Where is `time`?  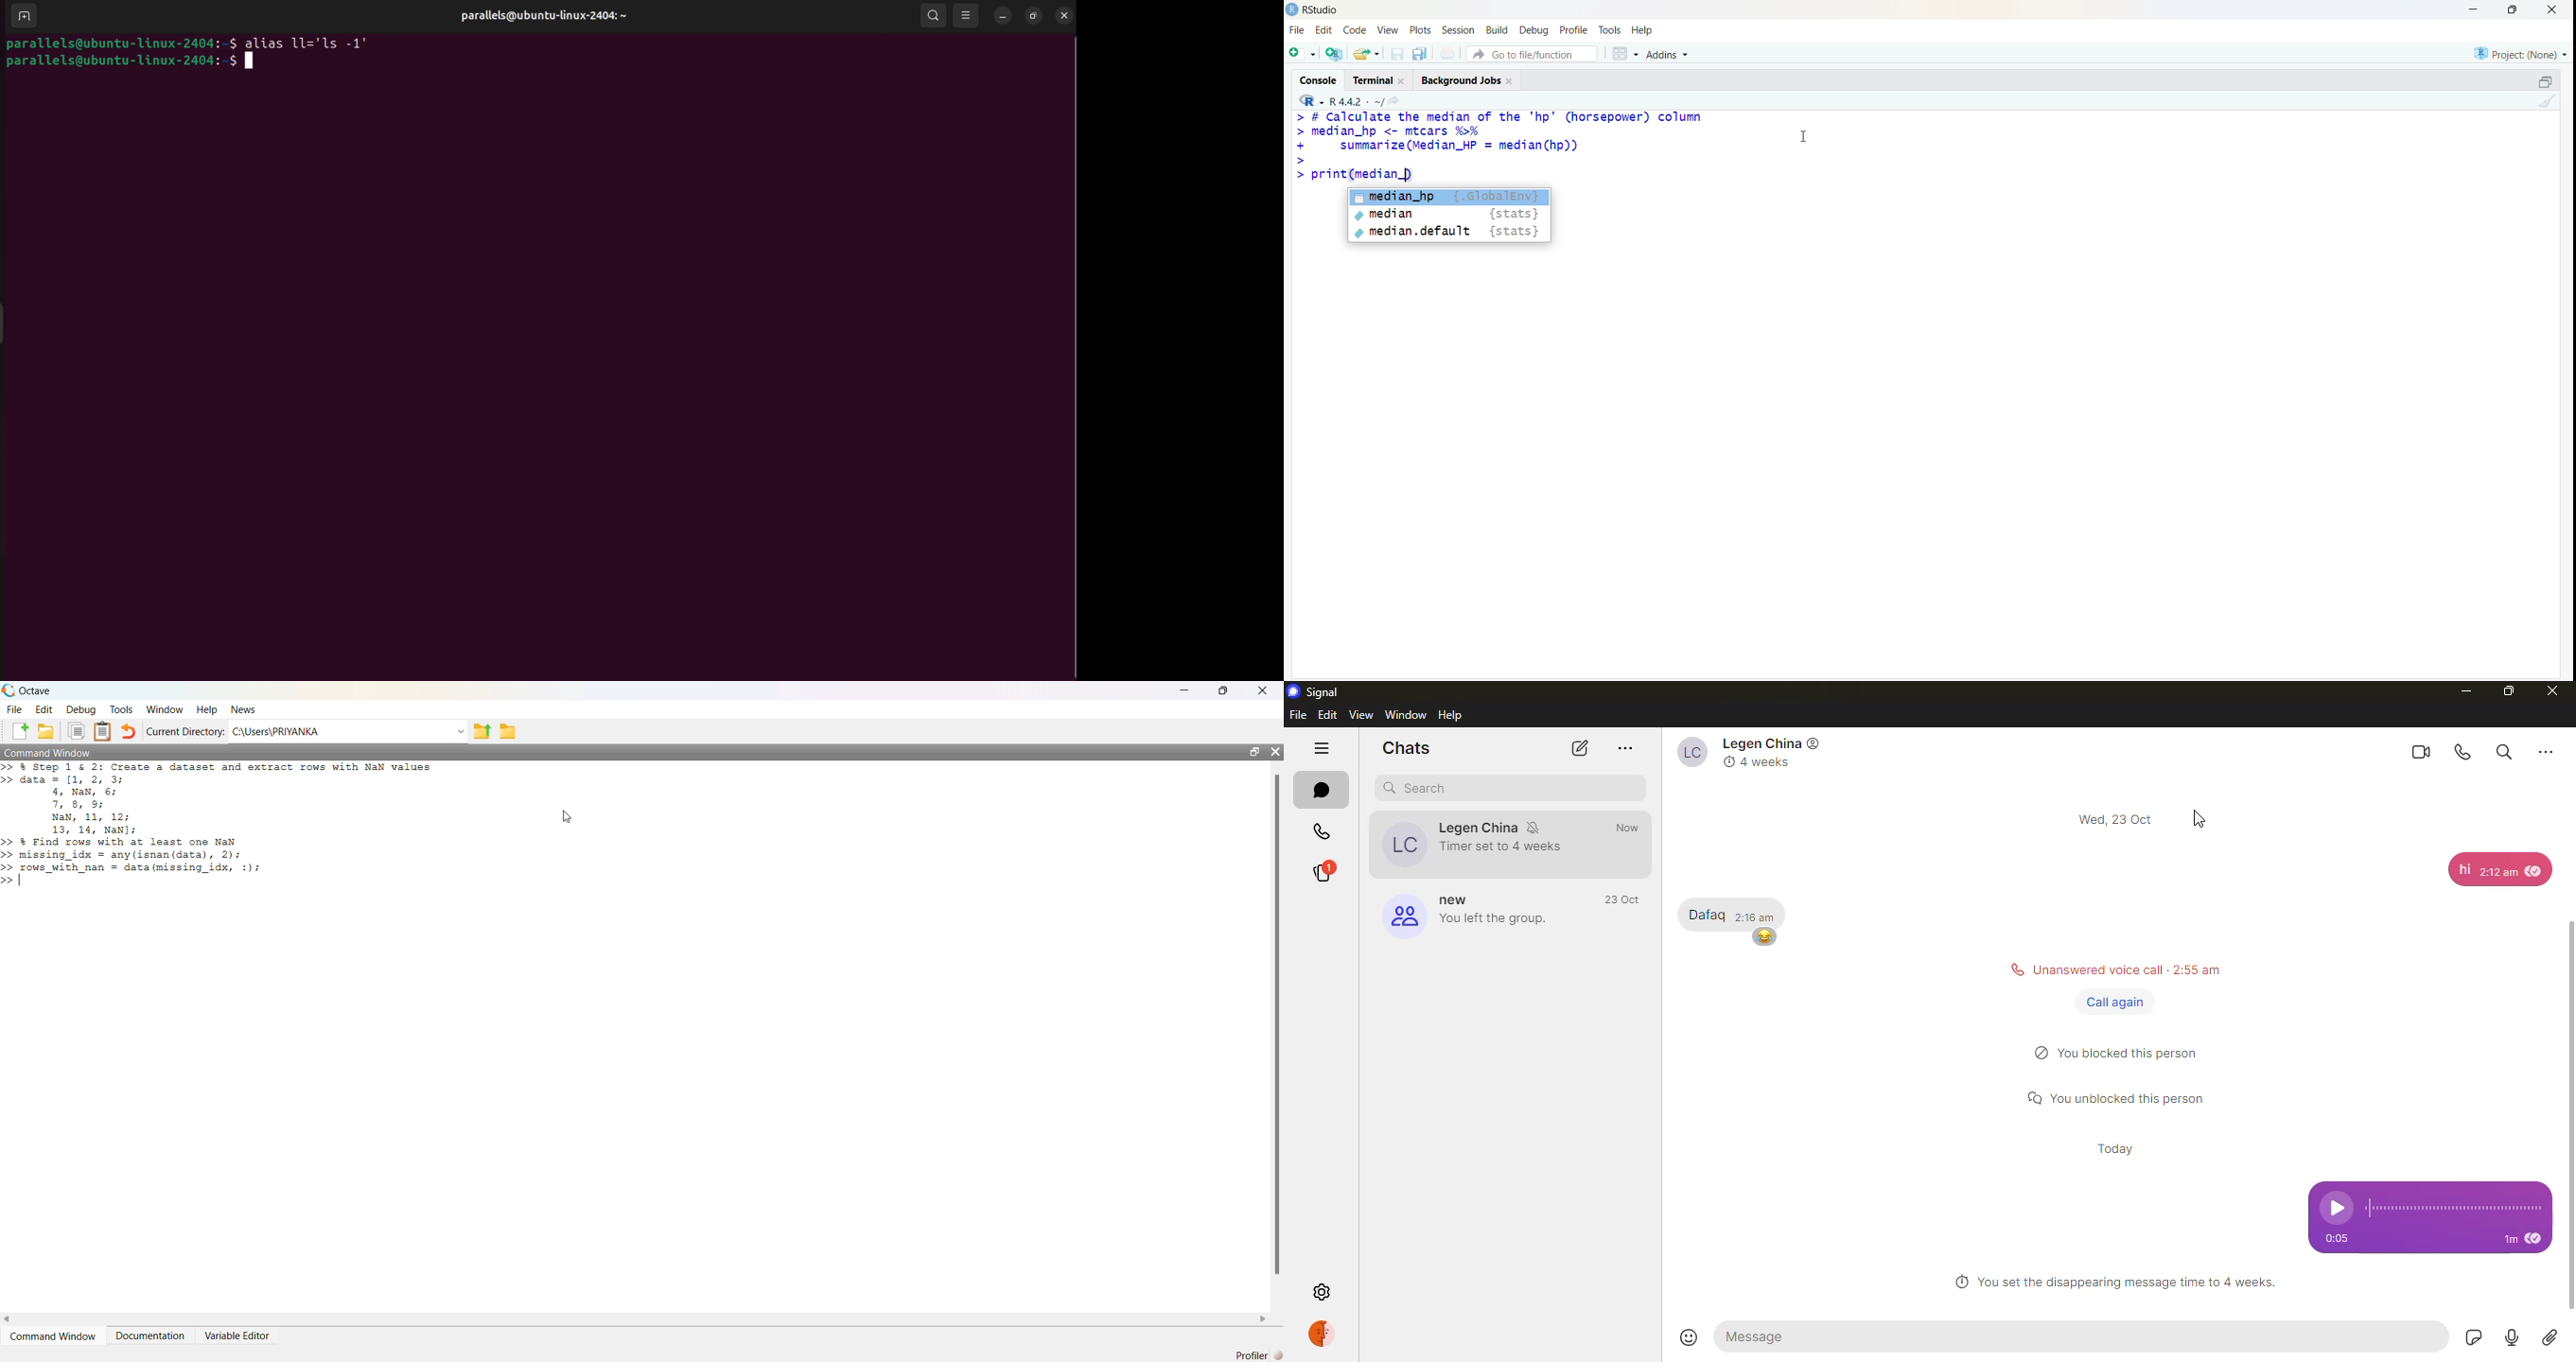 time is located at coordinates (2116, 817).